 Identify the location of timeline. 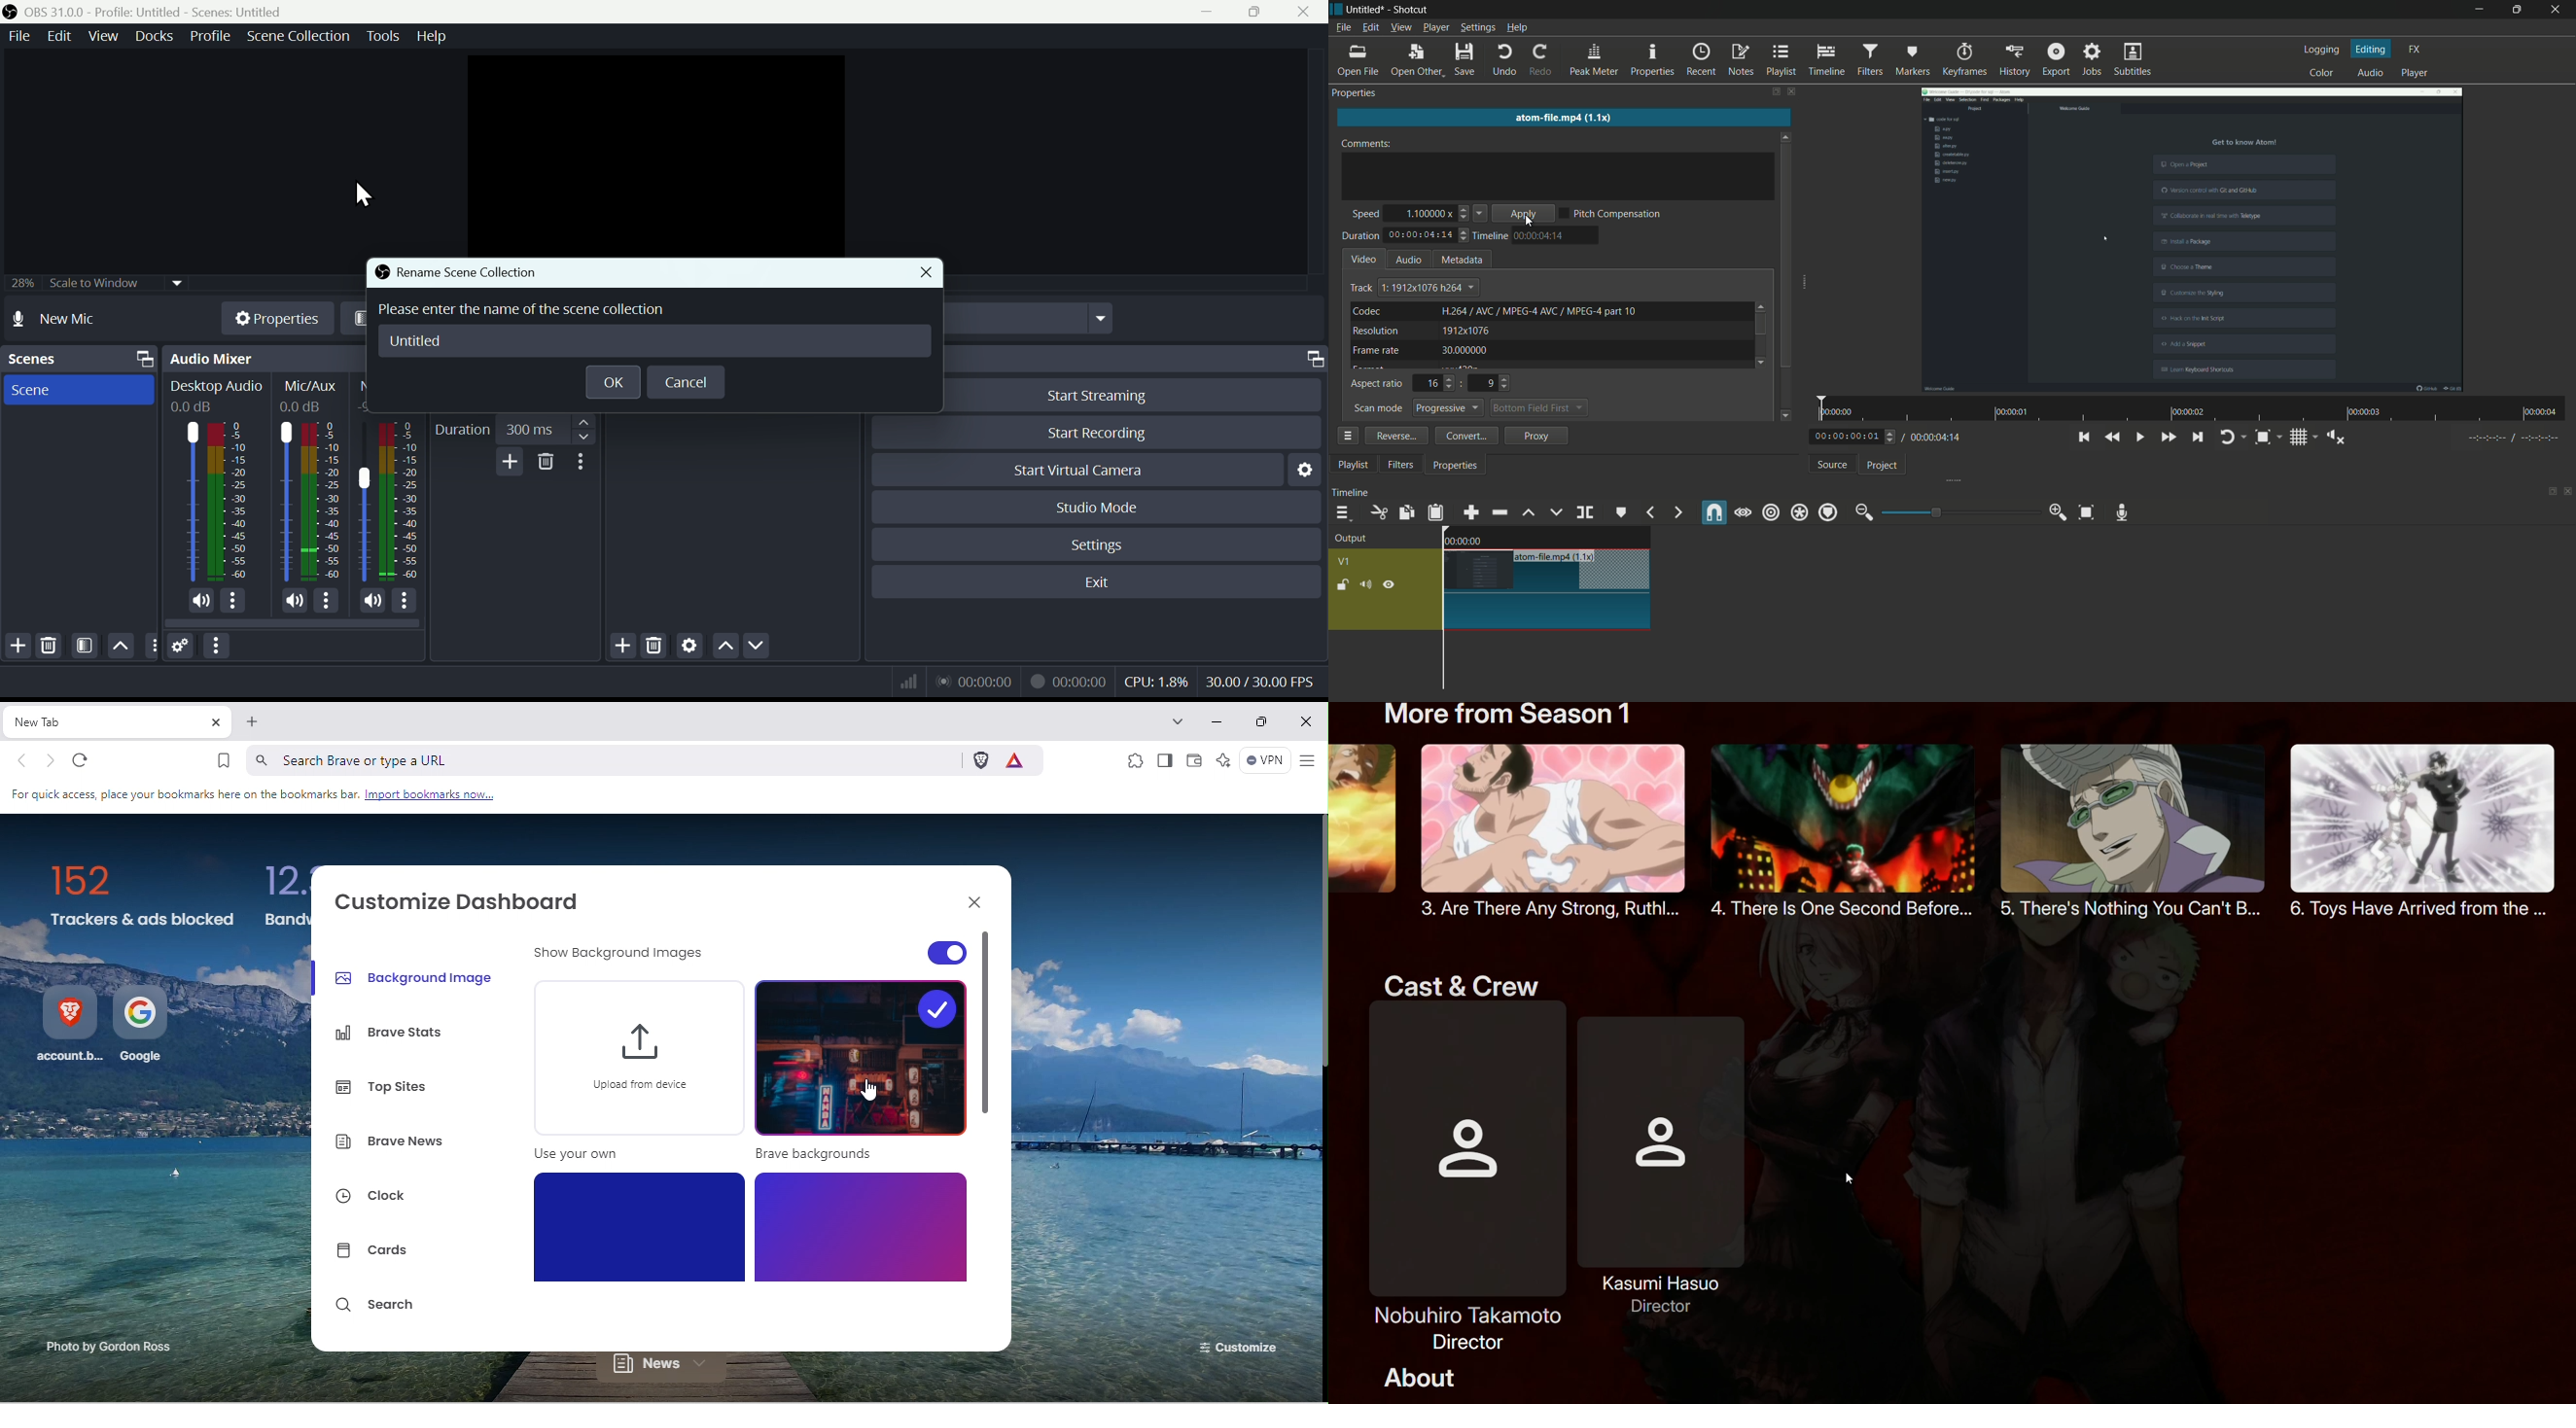
(1350, 492).